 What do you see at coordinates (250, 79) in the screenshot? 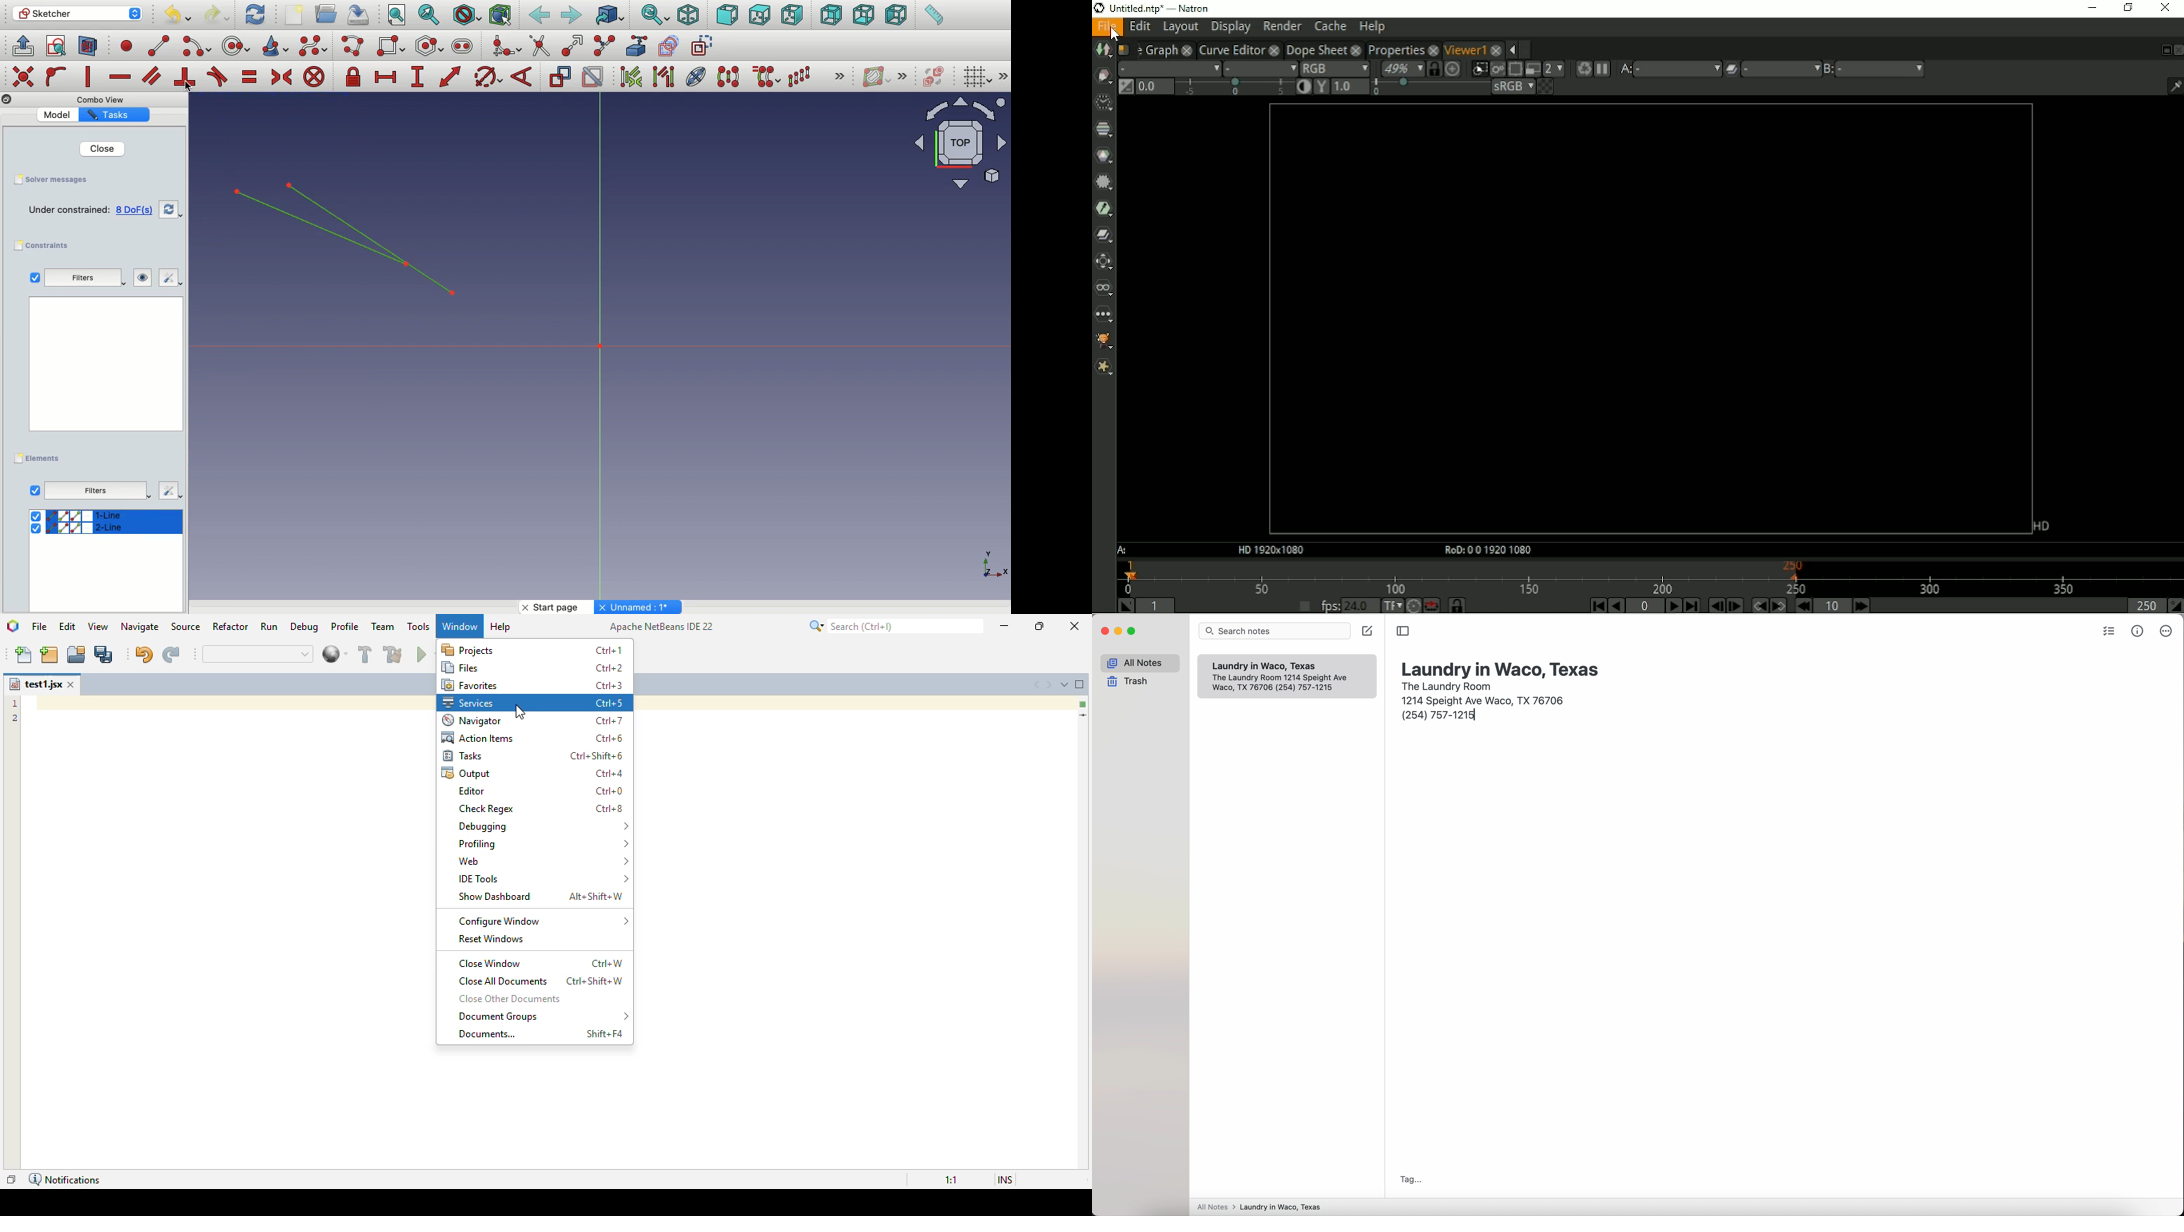
I see `Constrain equal` at bounding box center [250, 79].